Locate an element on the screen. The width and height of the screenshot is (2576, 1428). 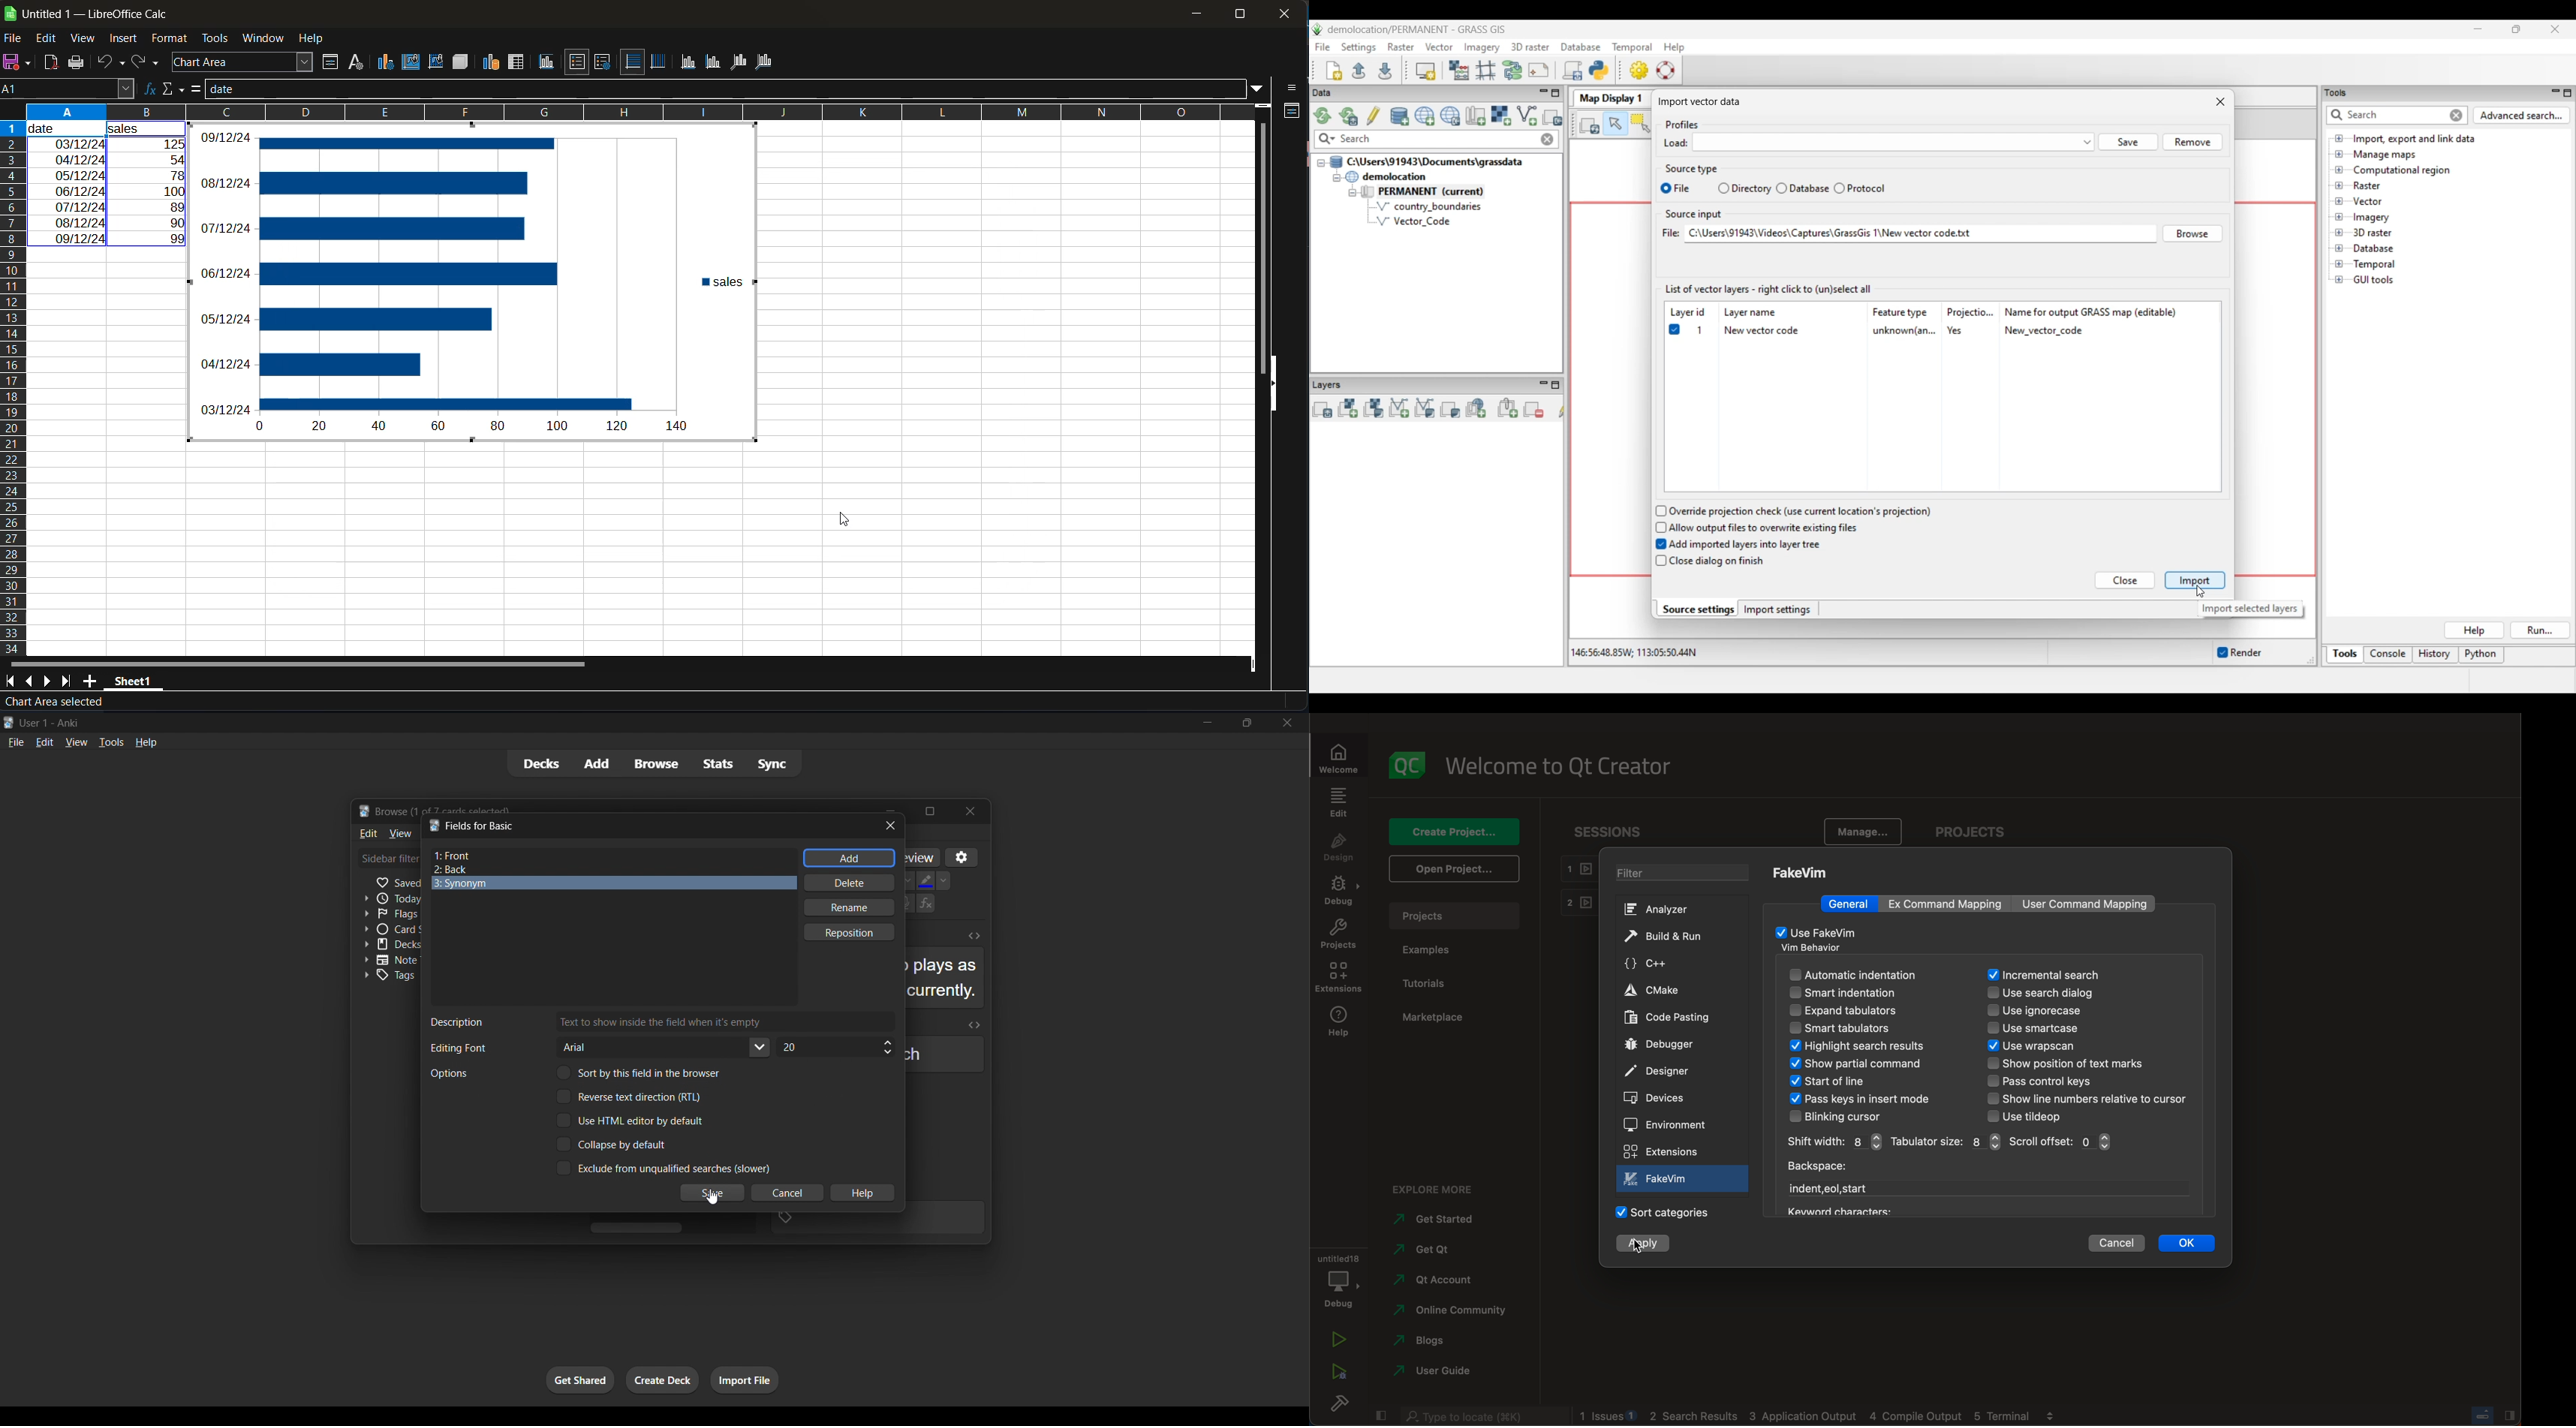
close slide bar is located at coordinates (1380, 1416).